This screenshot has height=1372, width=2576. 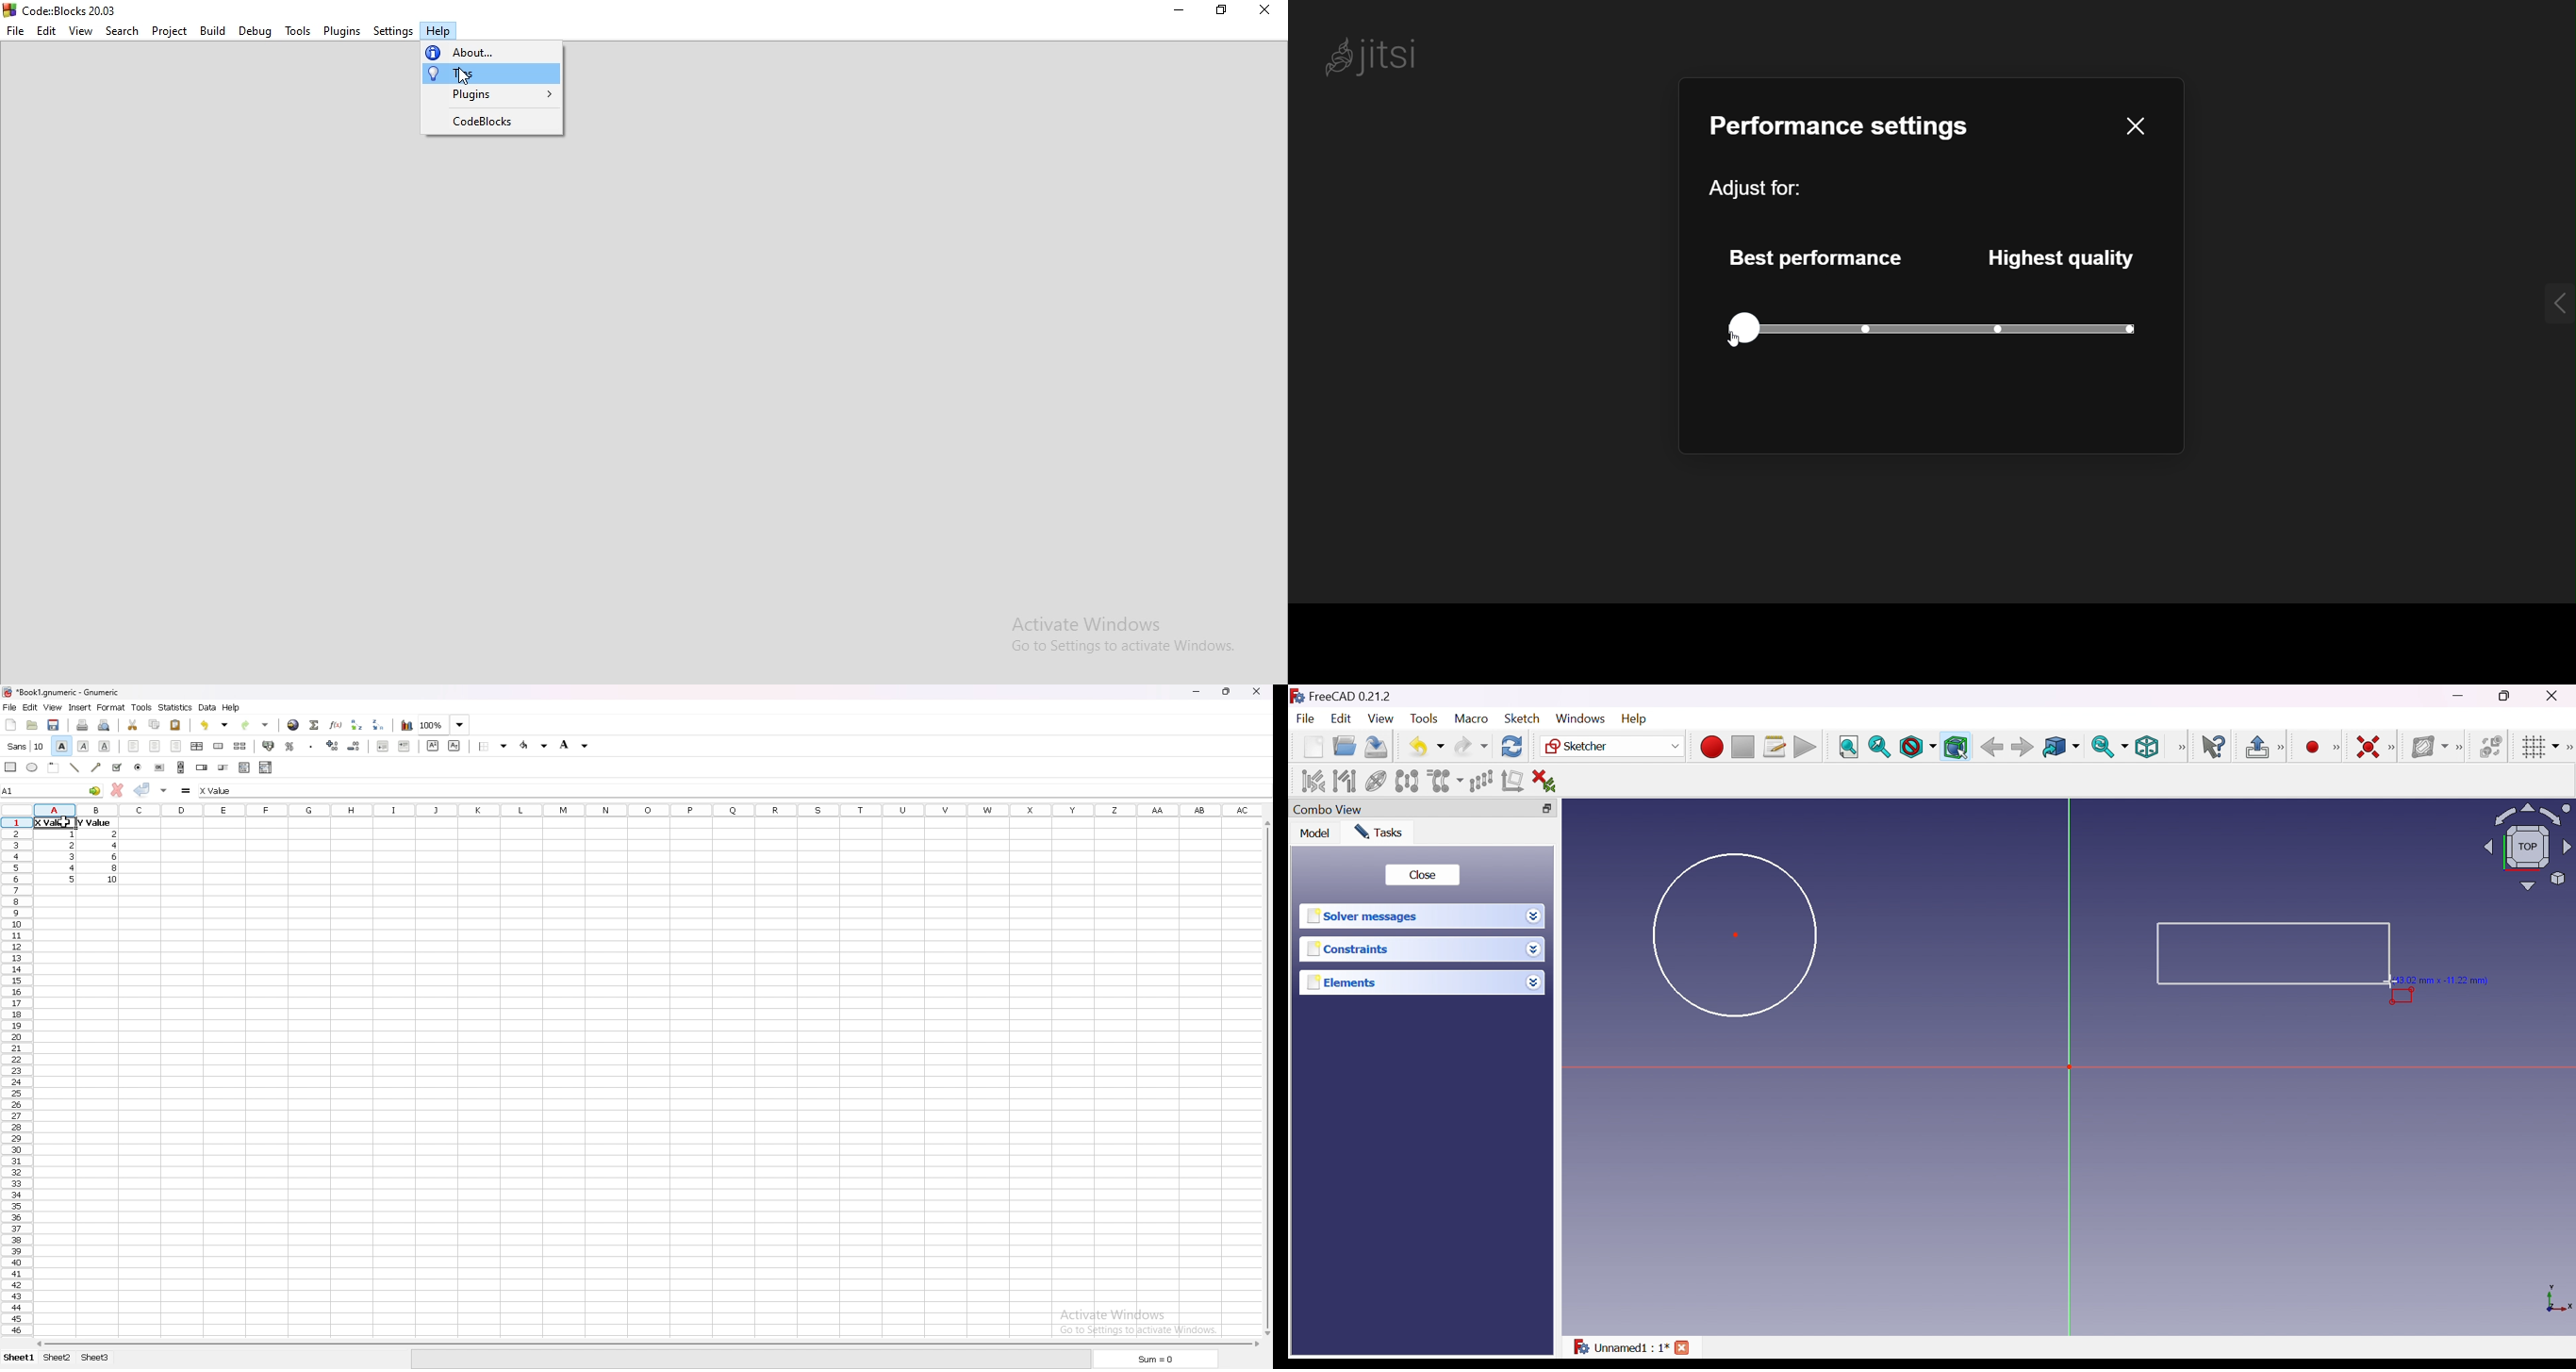 I want to click on Help, so click(x=1635, y=719).